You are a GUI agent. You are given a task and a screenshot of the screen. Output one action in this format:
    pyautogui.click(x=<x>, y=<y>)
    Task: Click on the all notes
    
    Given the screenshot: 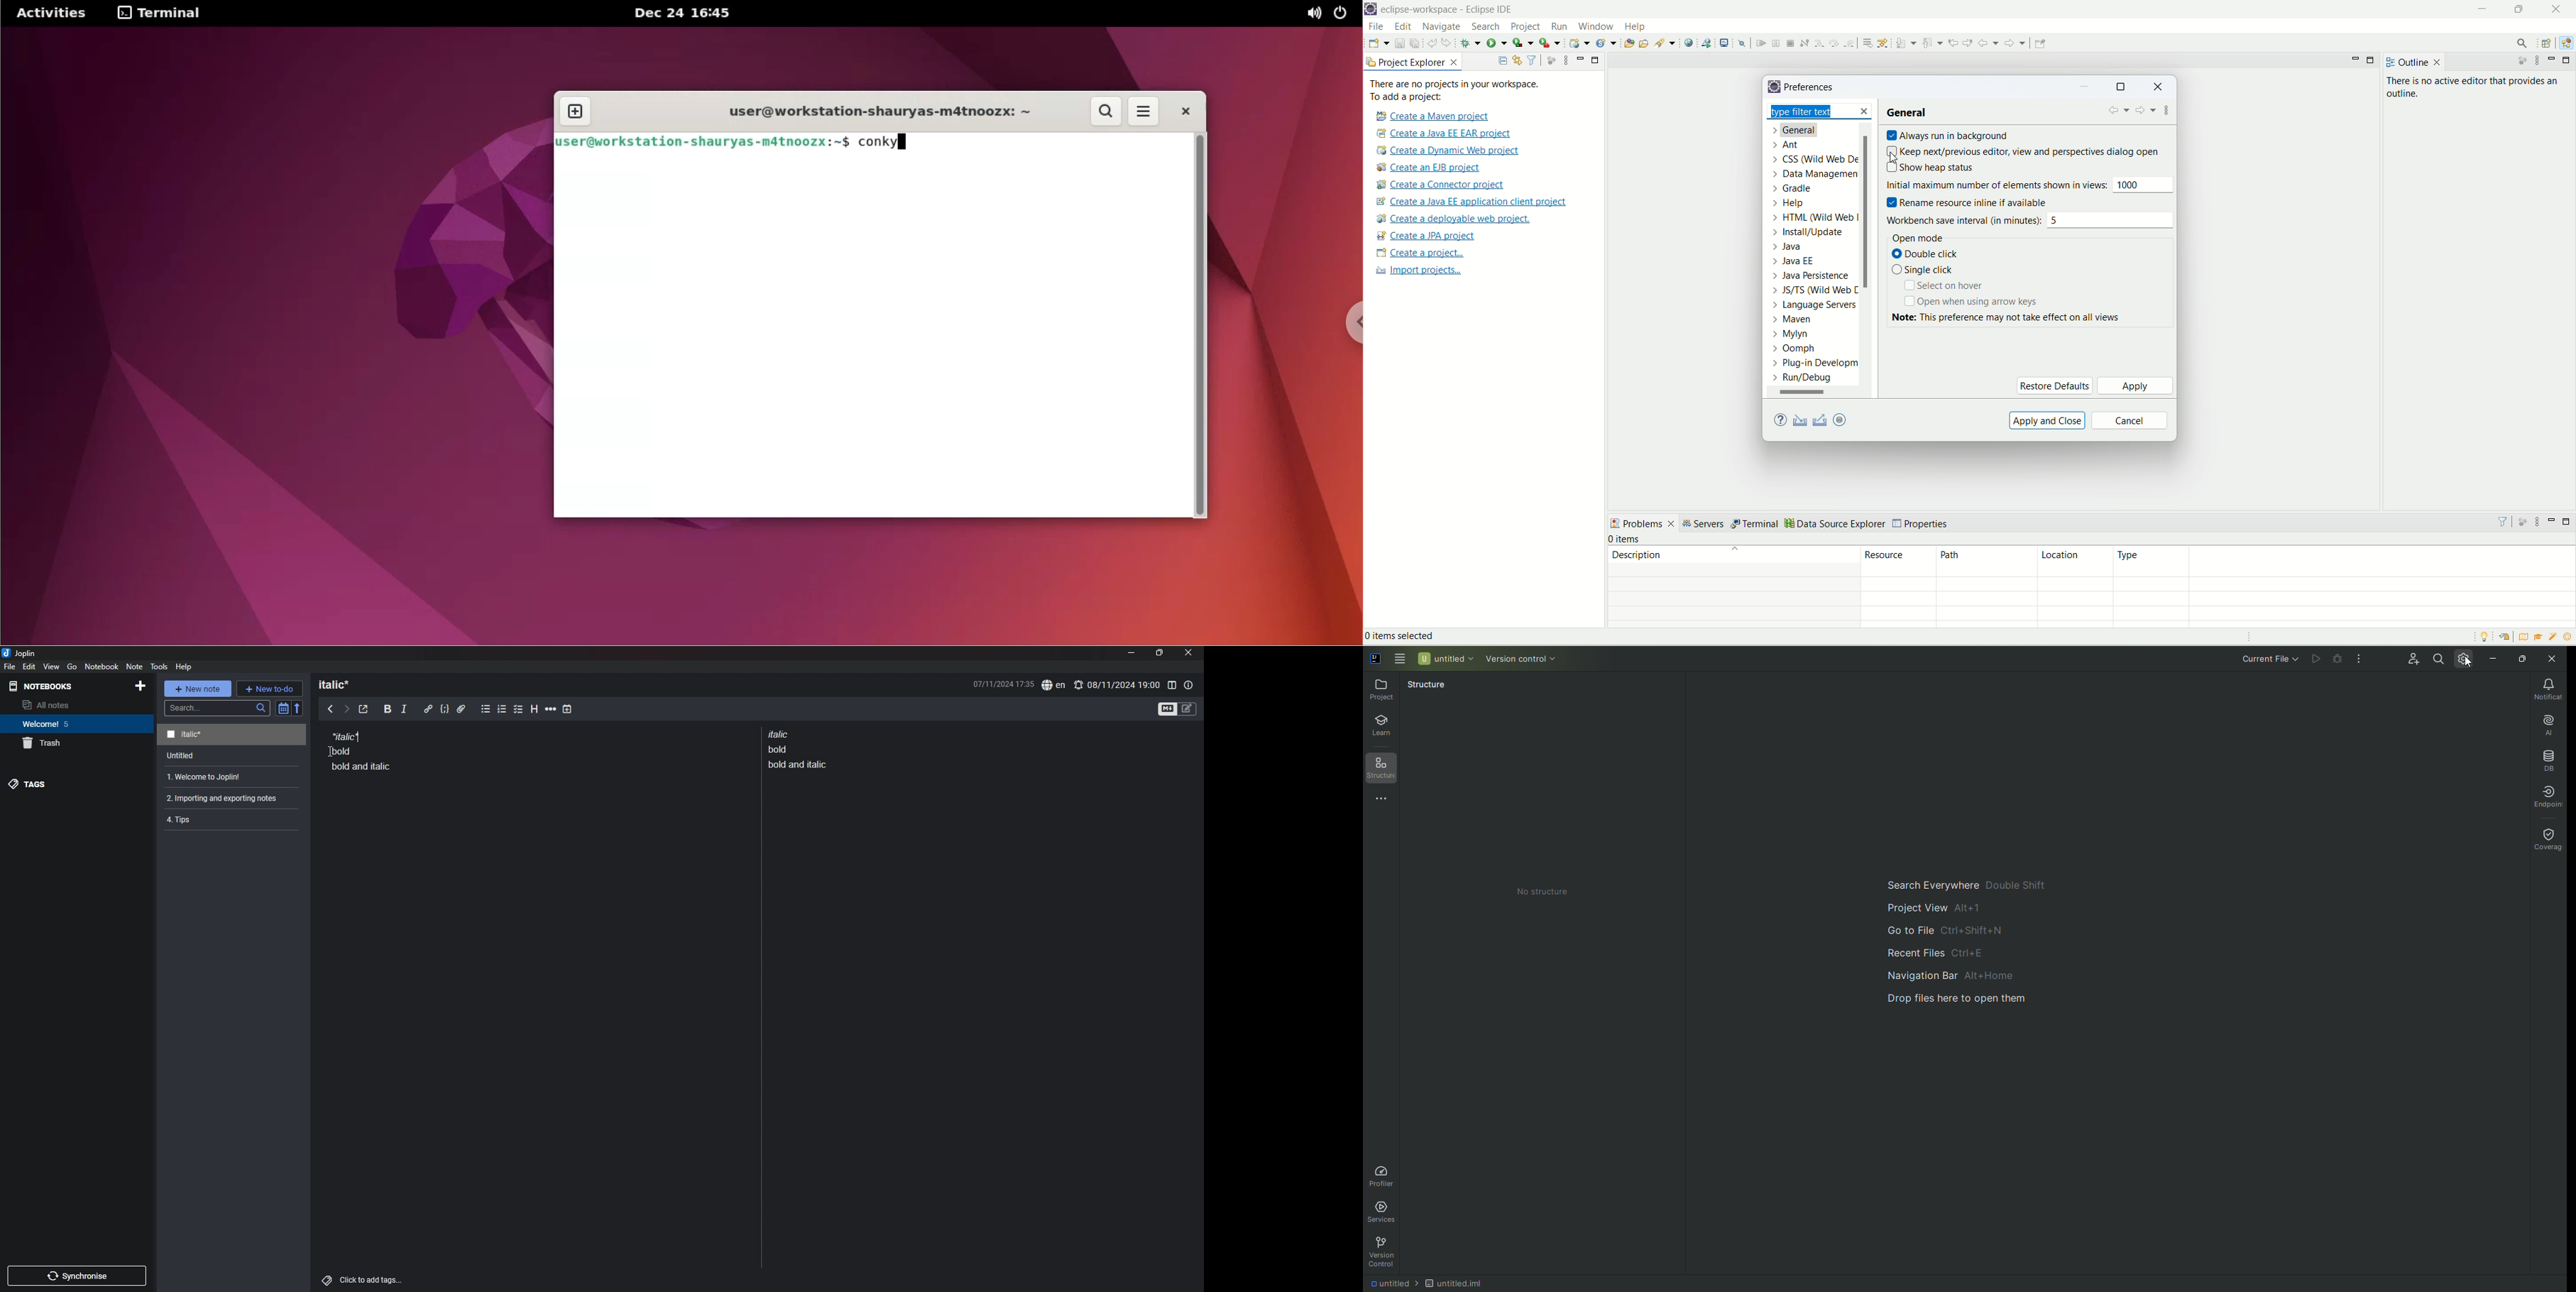 What is the action you would take?
    pyautogui.click(x=73, y=705)
    